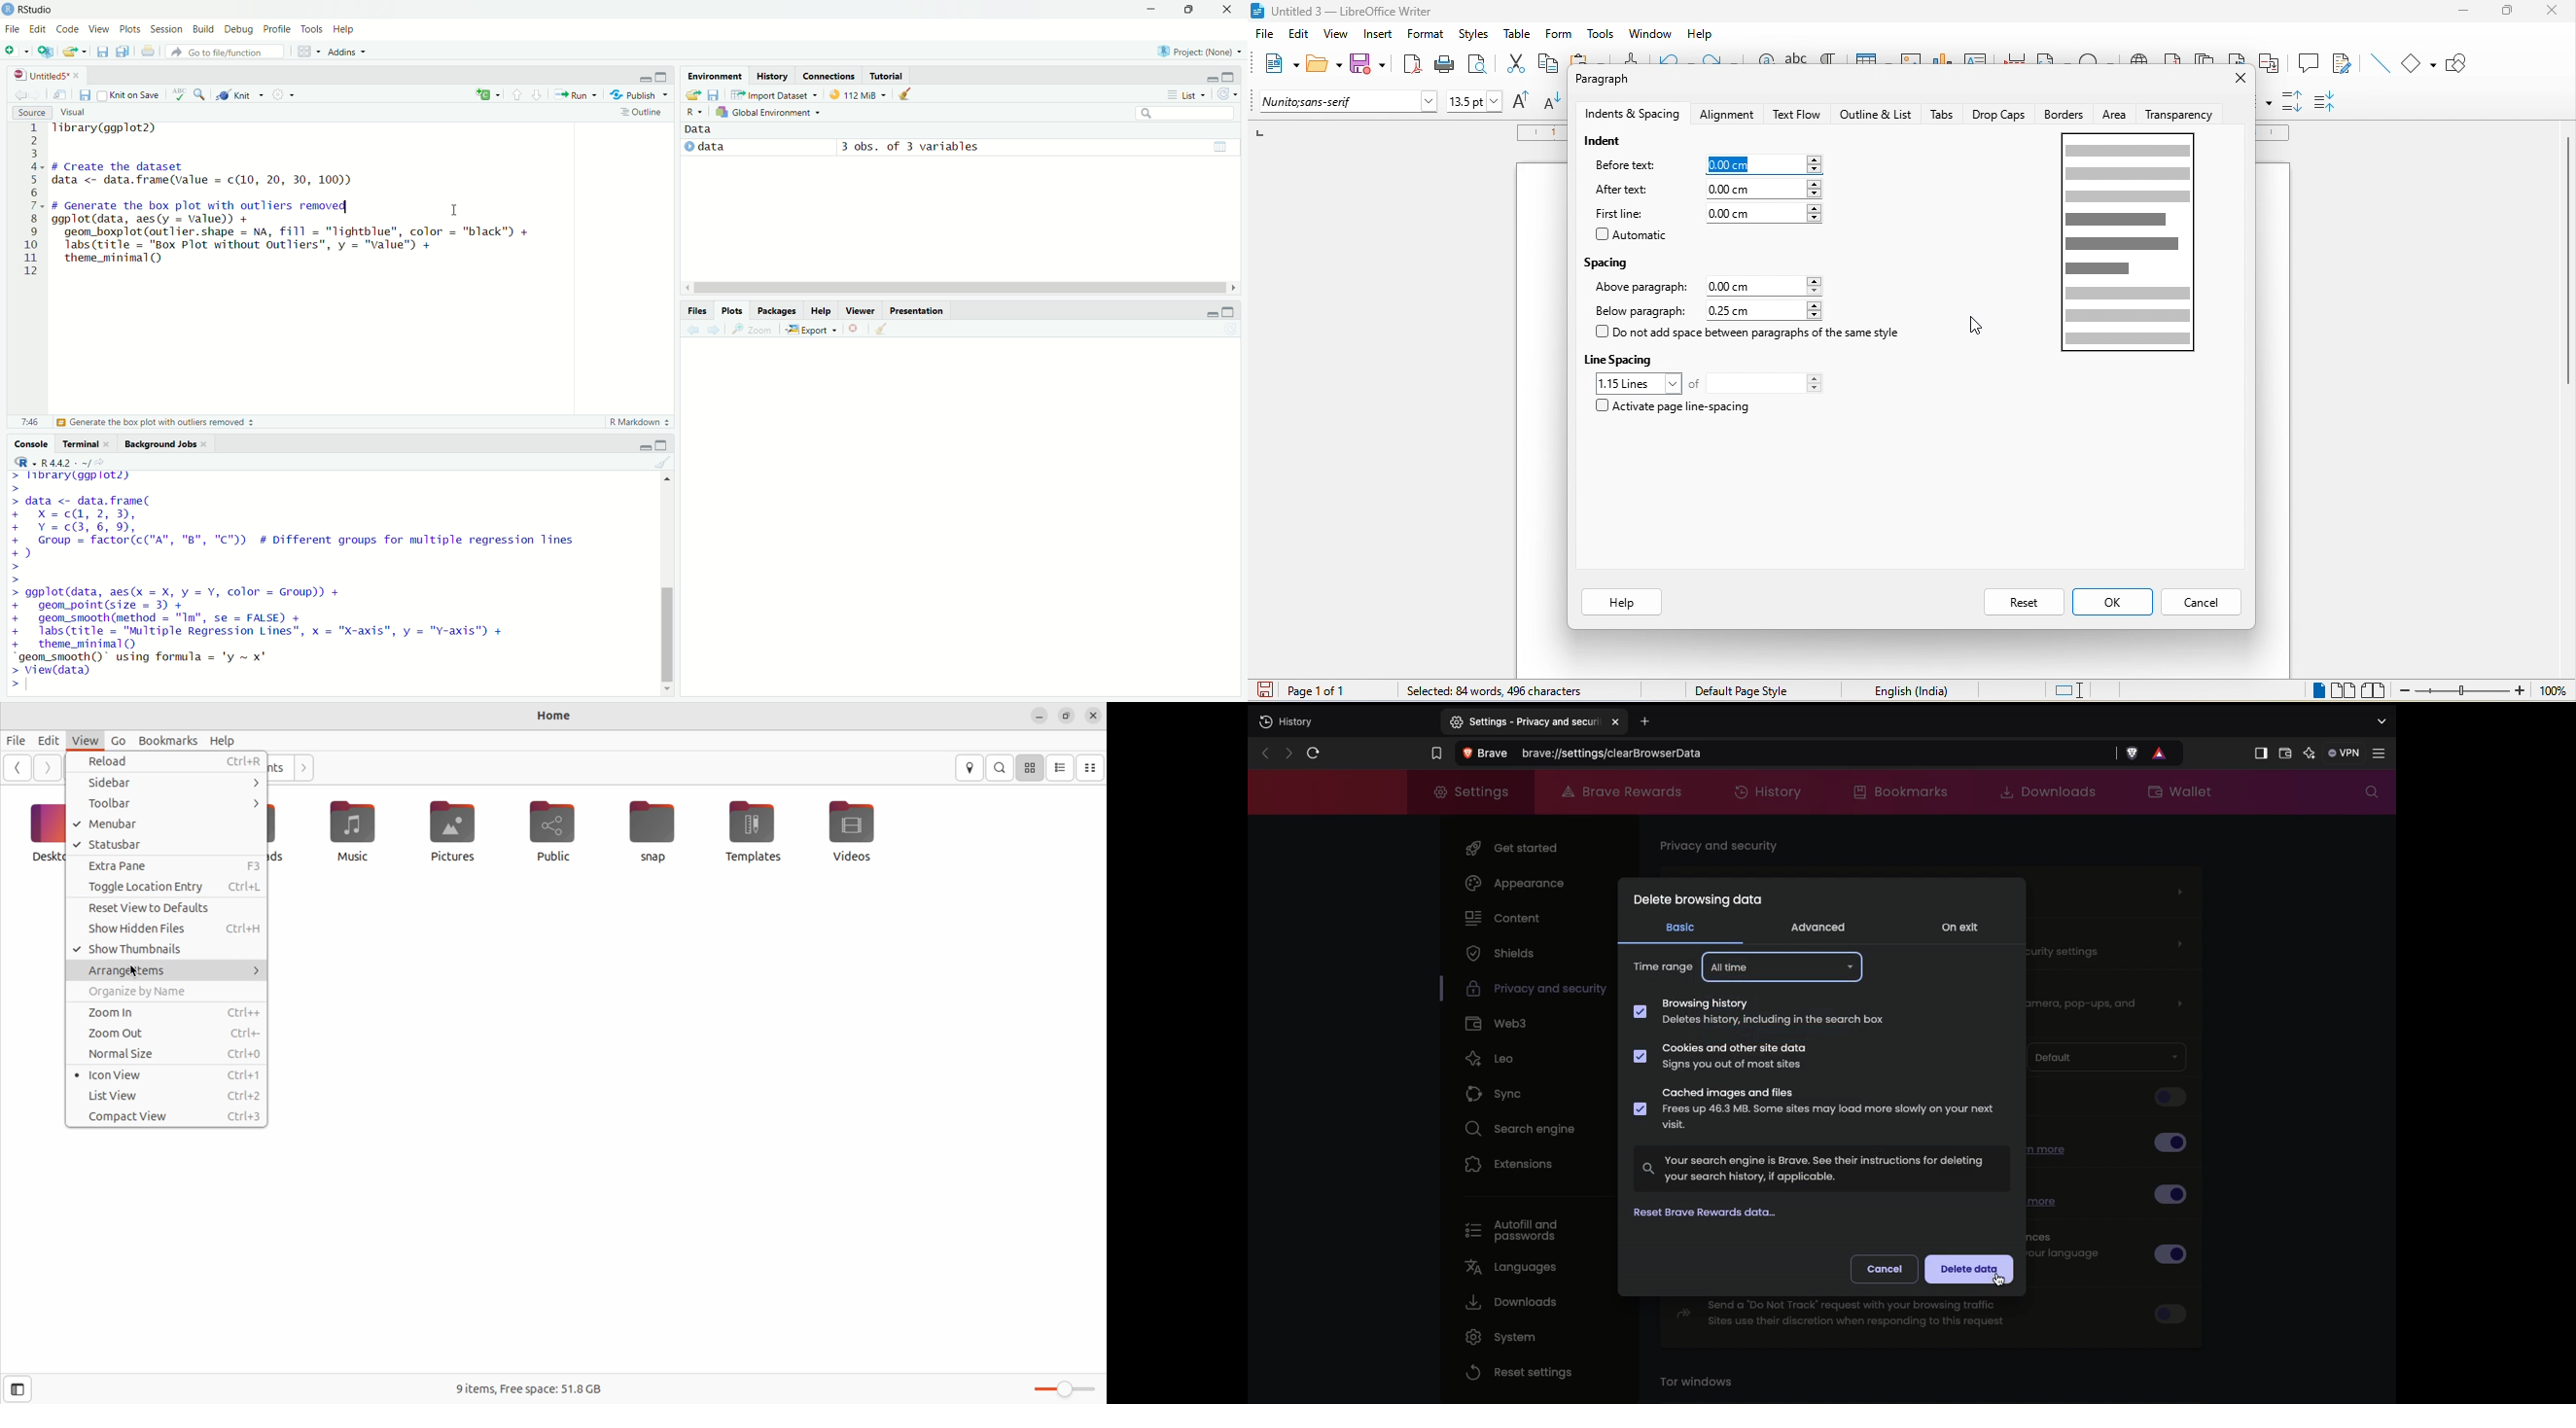 This screenshot has height=1428, width=2576. I want to click on Sync, so click(1508, 1095).